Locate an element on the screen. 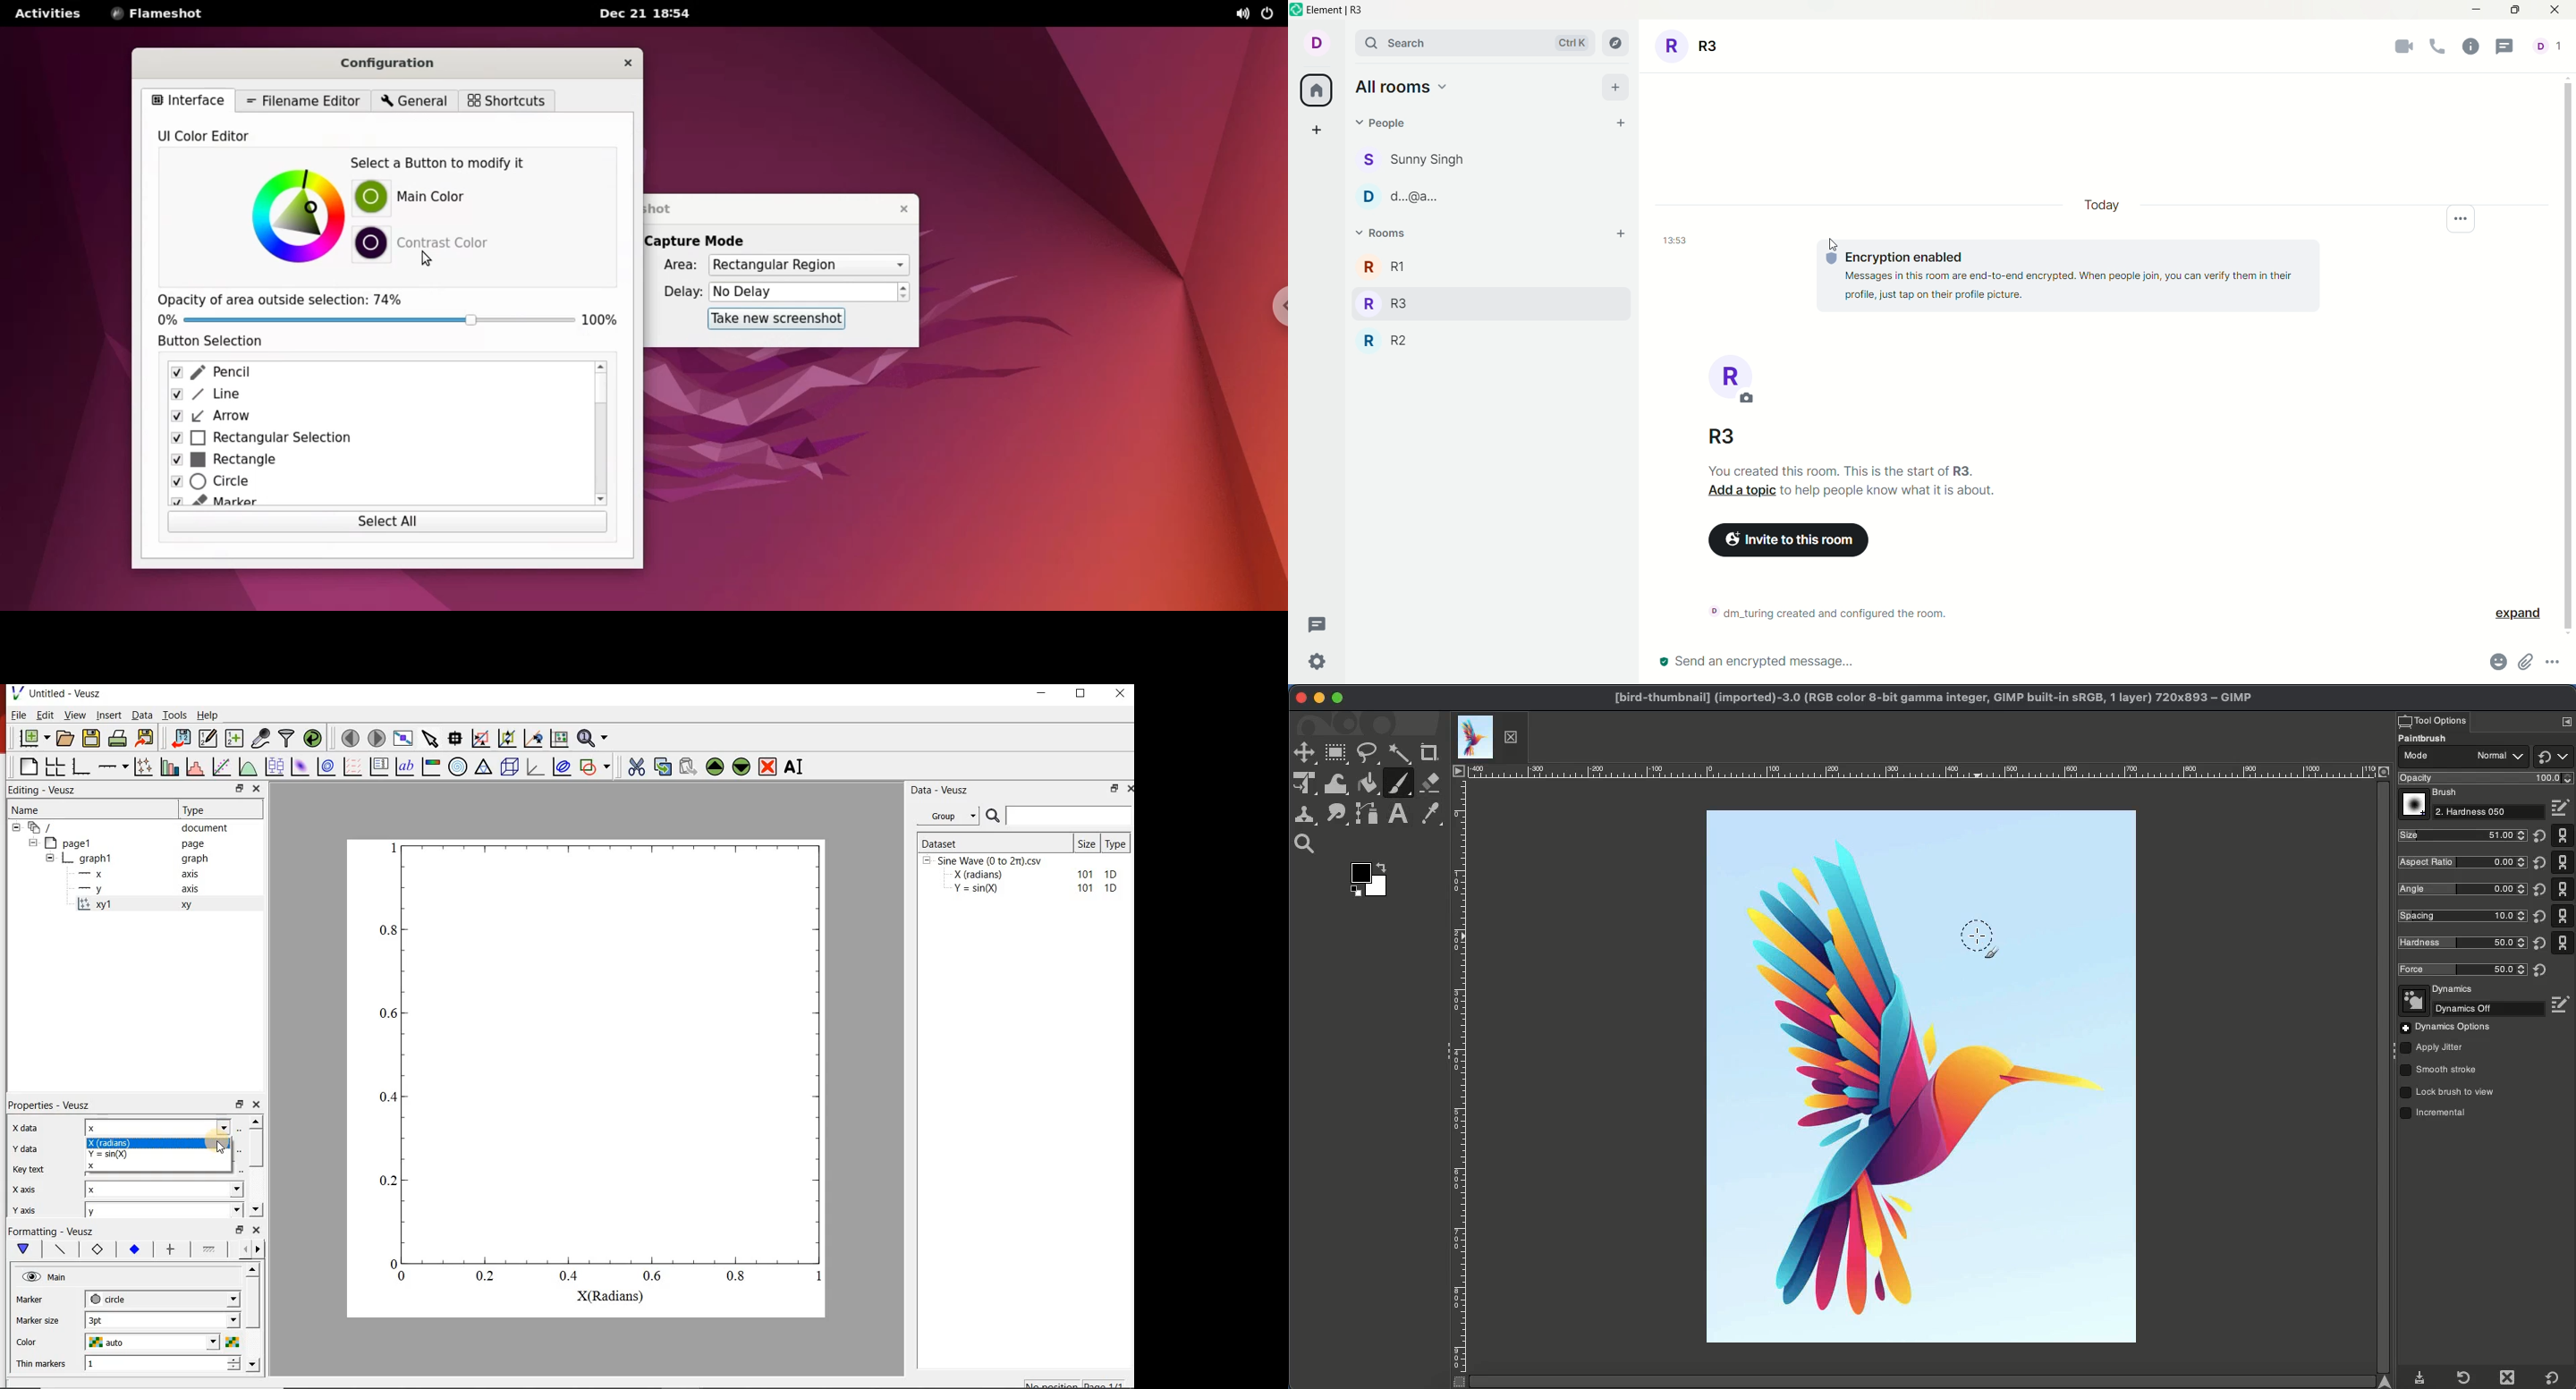 This screenshot has height=1400, width=2576. Tools is located at coordinates (175, 715).